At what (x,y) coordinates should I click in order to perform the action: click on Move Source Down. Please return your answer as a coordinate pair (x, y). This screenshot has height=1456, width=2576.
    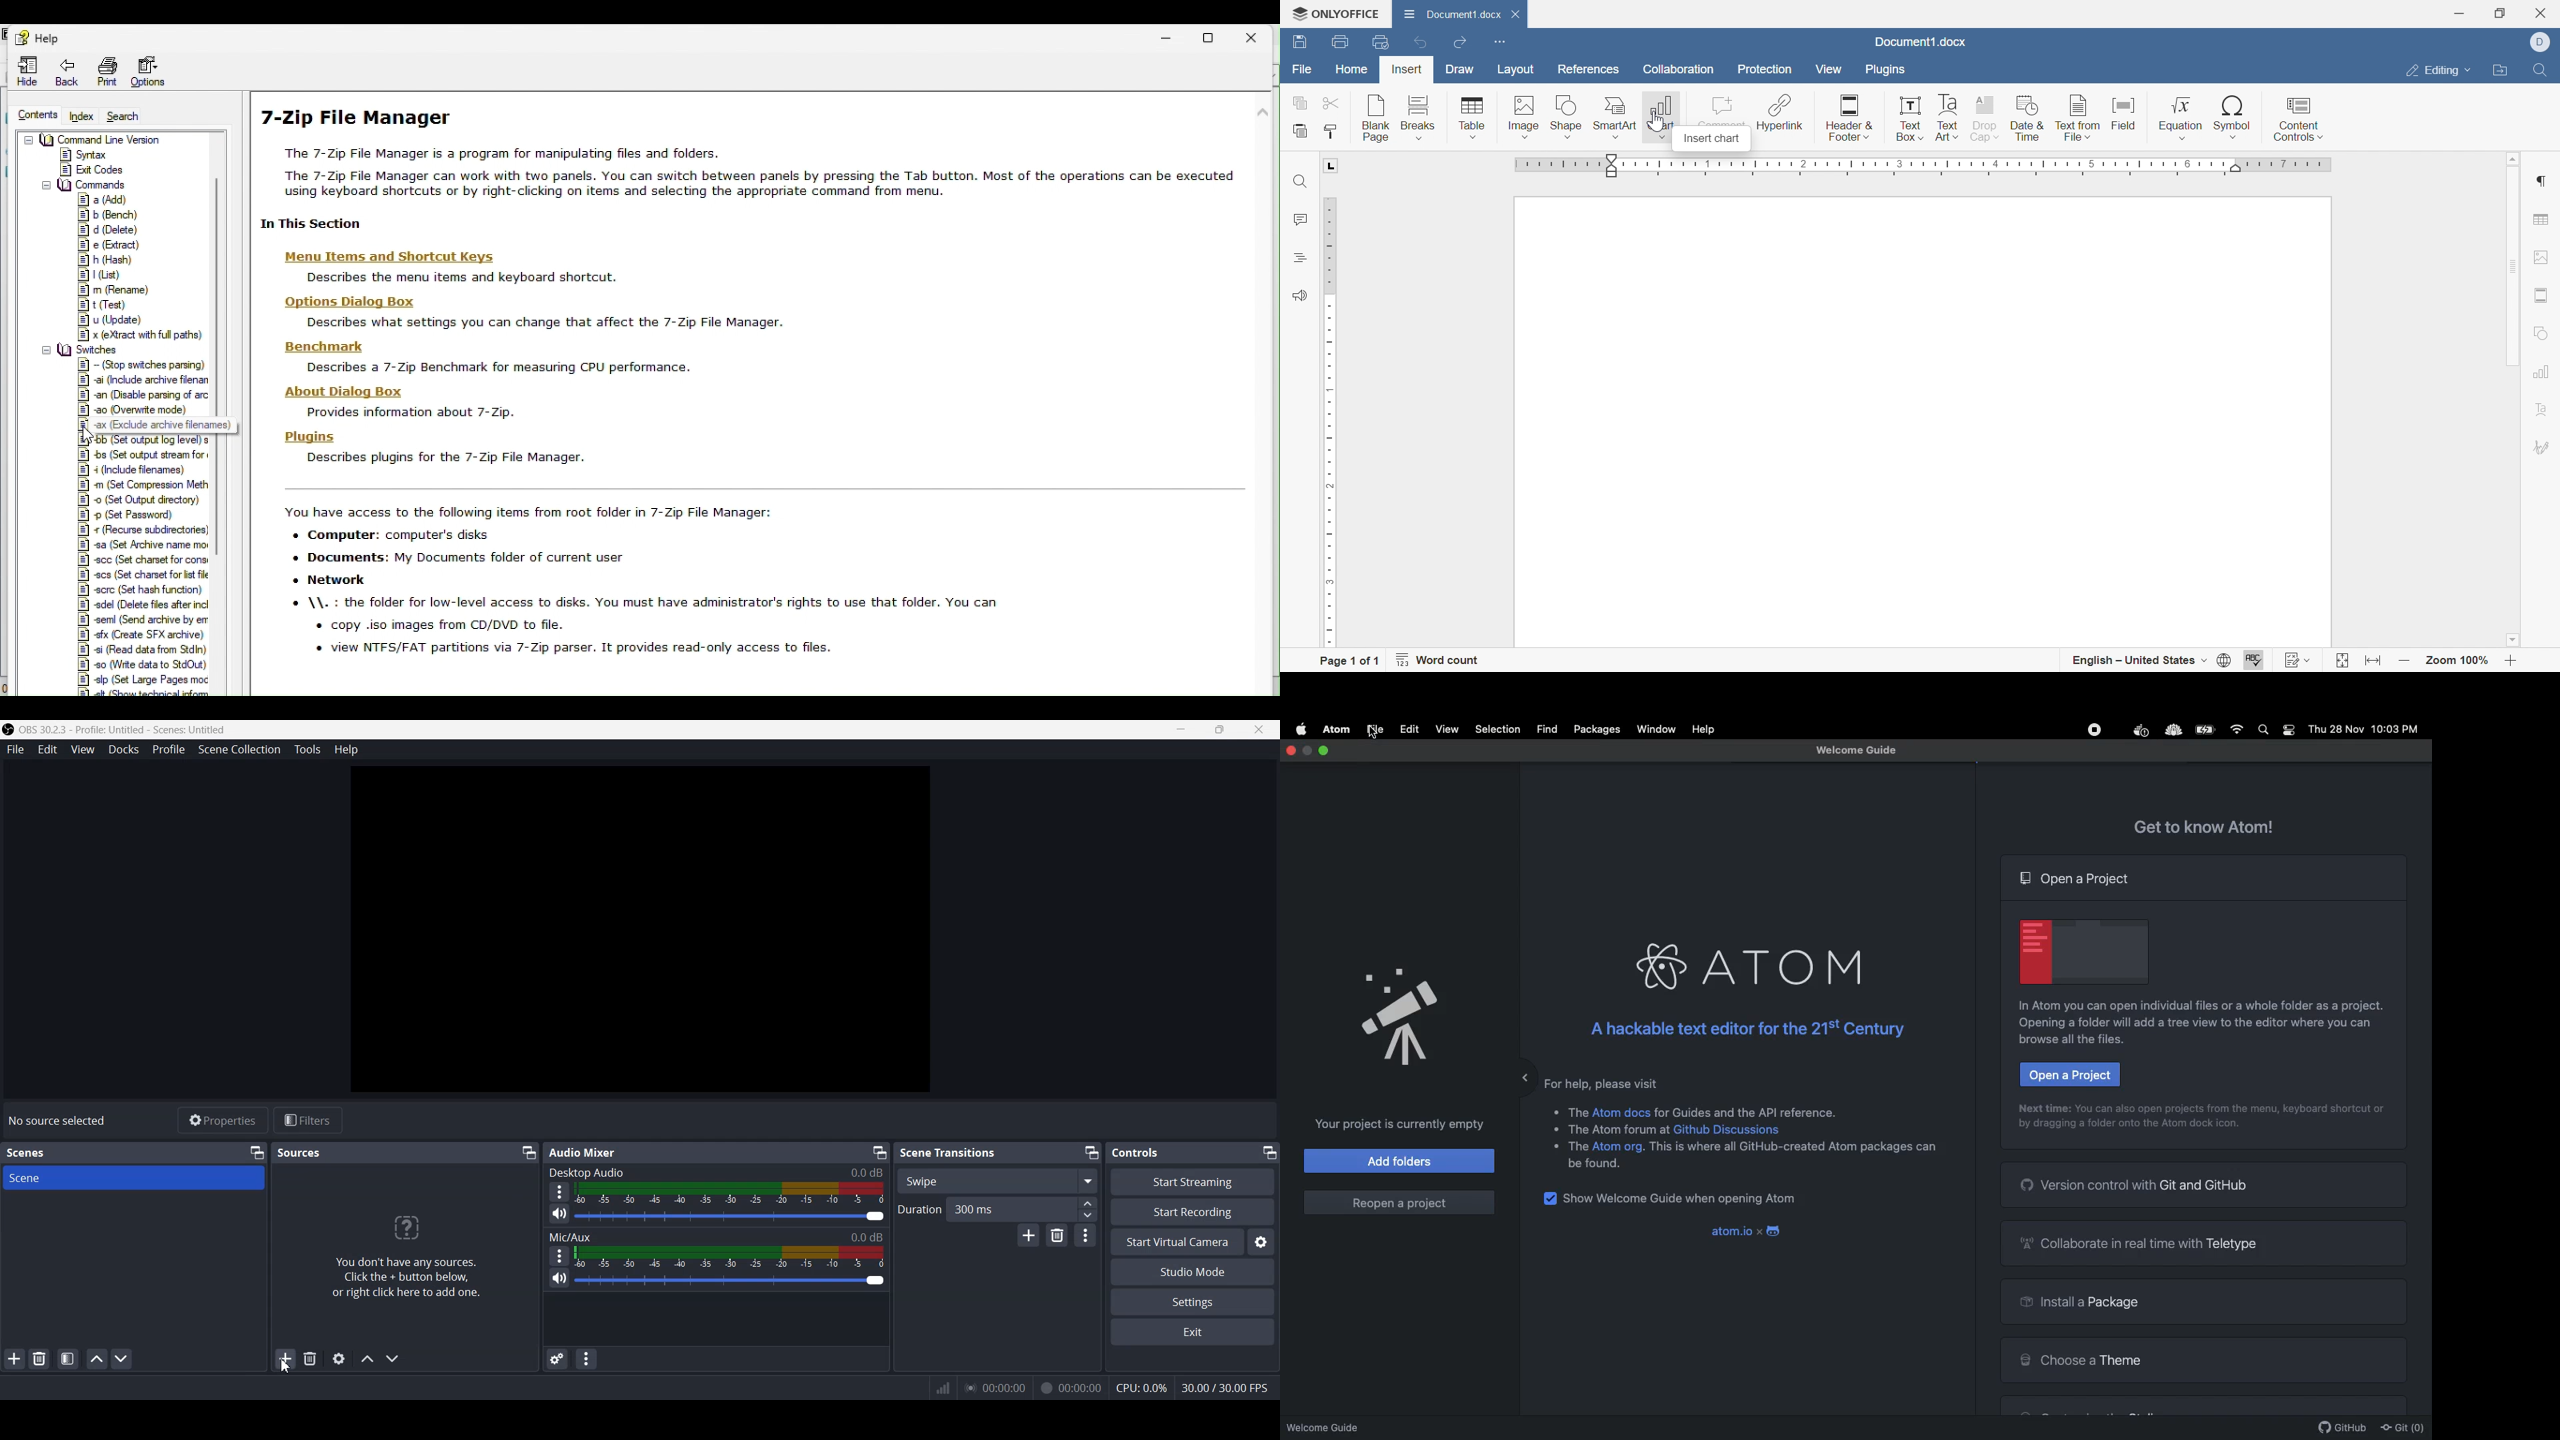
    Looking at the image, I should click on (393, 1358).